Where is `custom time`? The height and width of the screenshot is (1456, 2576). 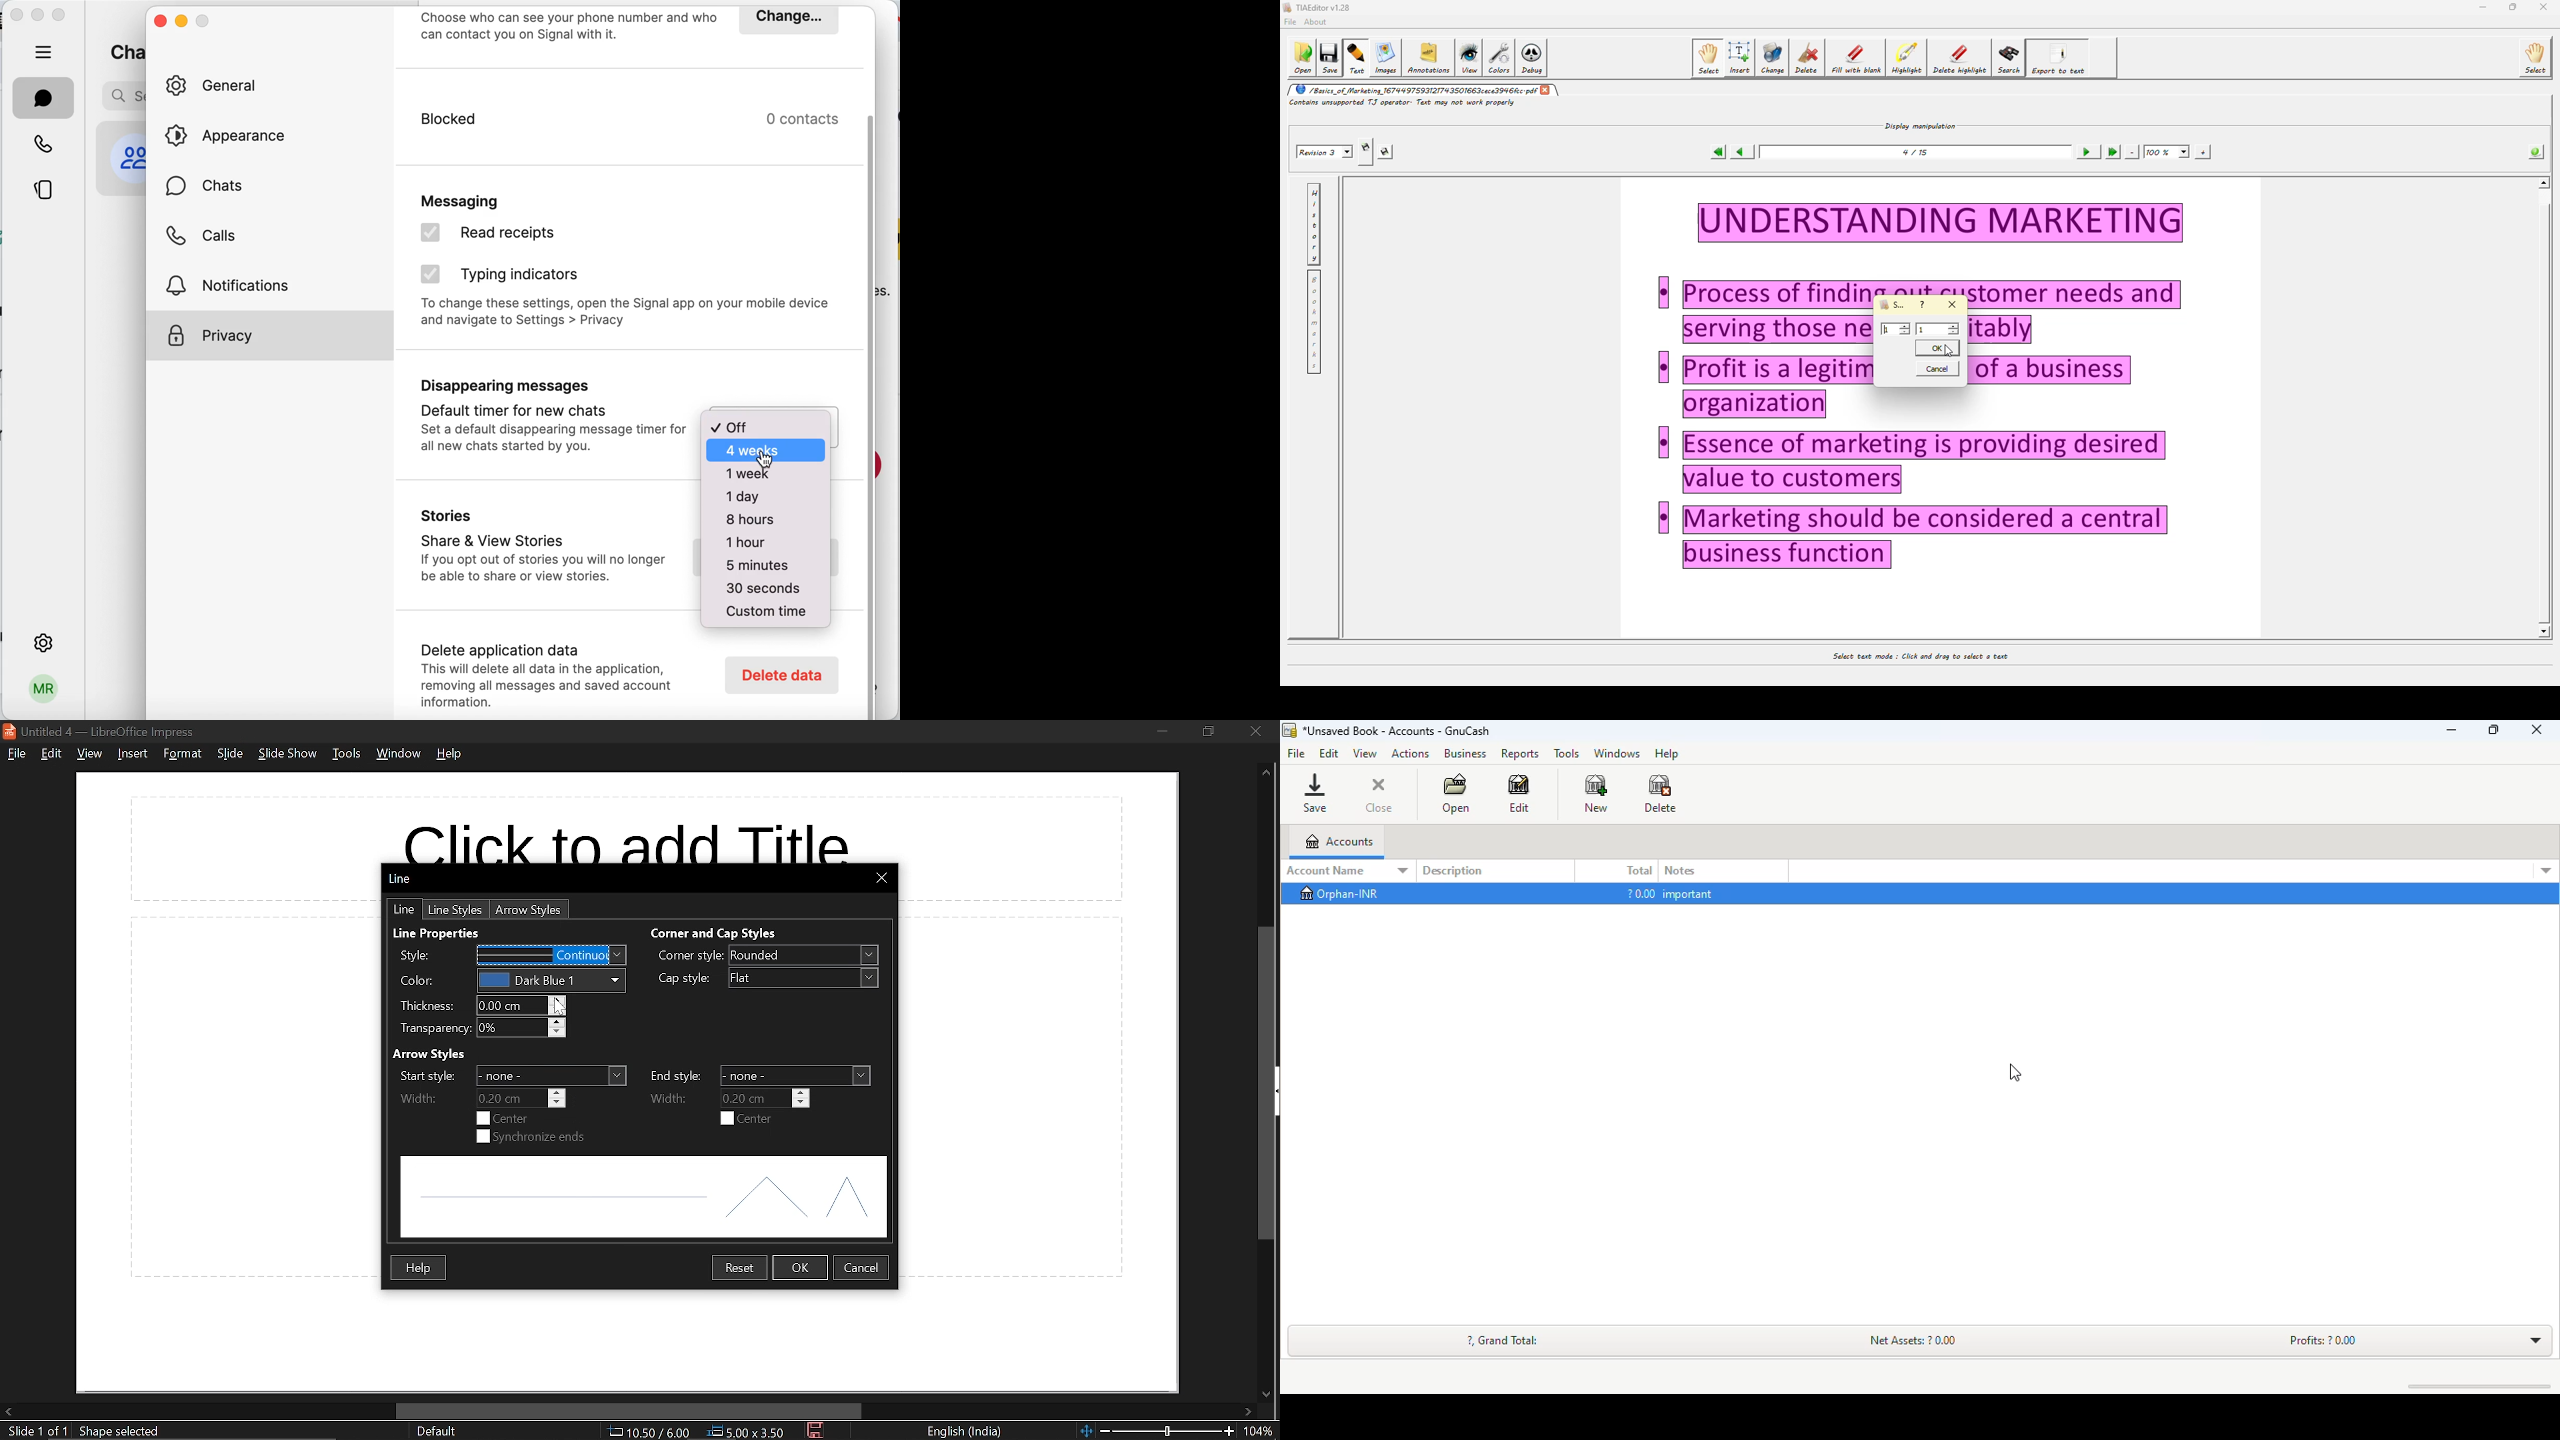
custom time is located at coordinates (765, 611).